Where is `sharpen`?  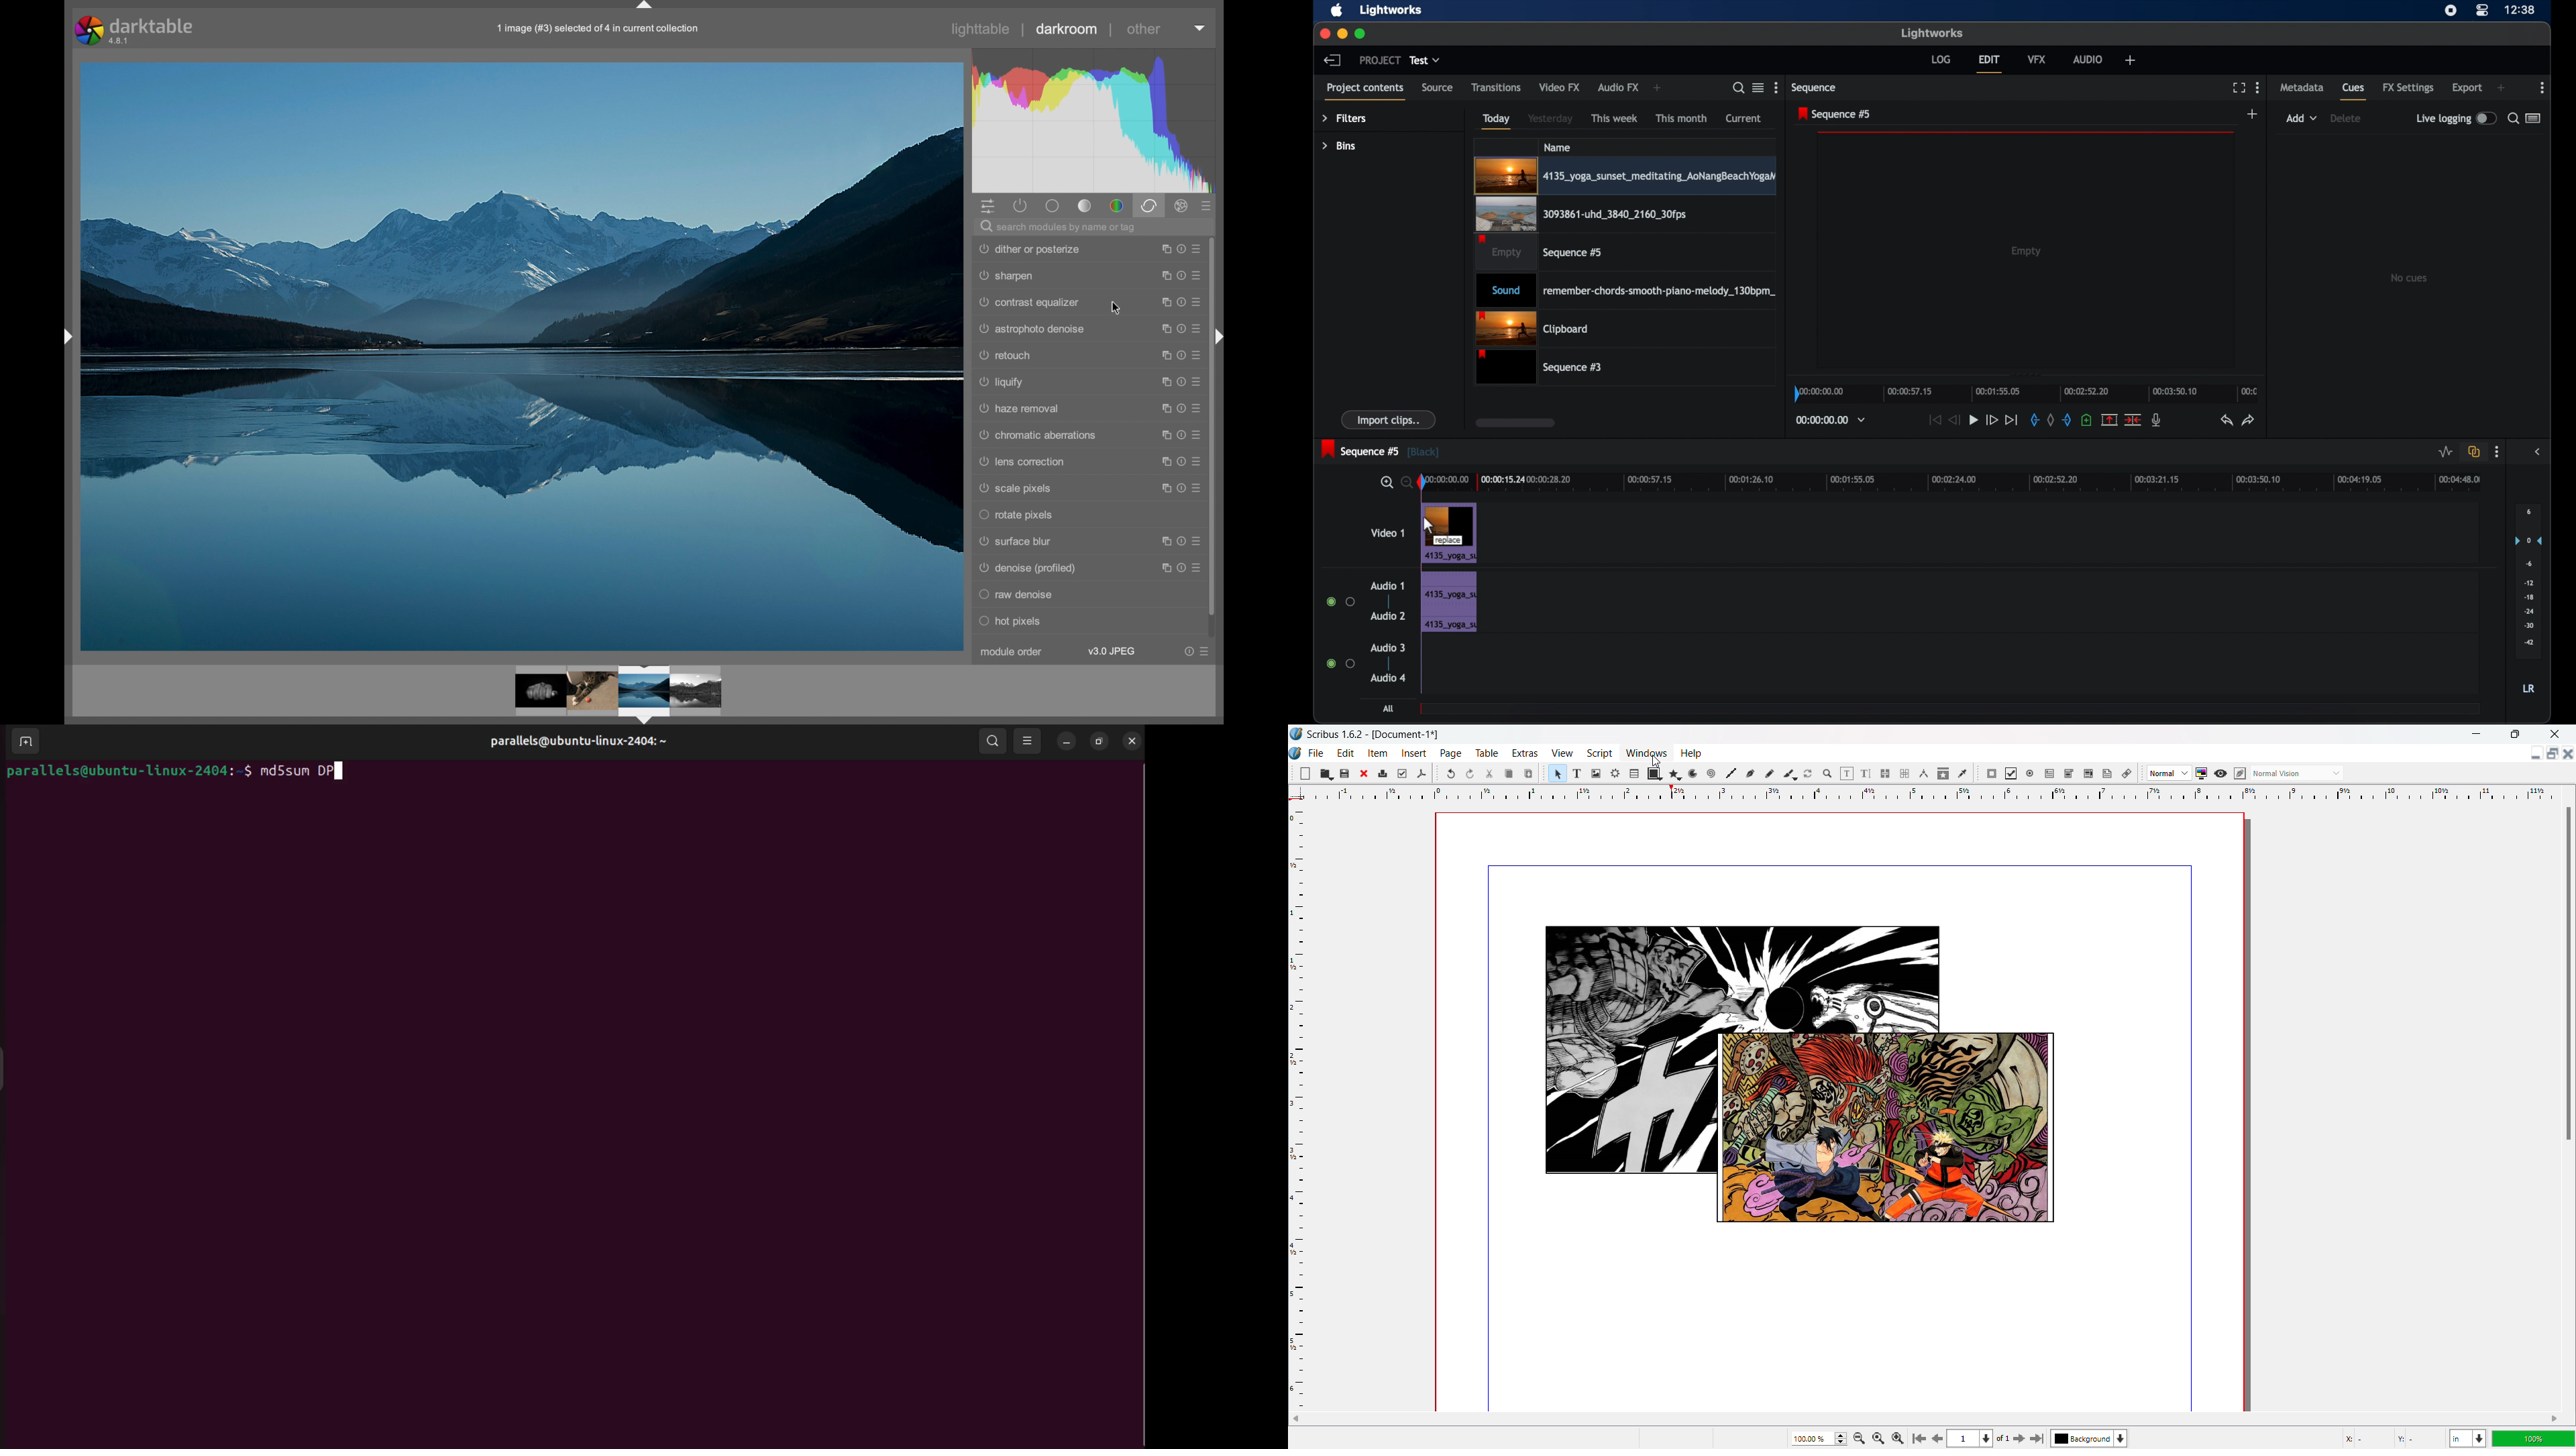 sharpen is located at coordinates (1007, 277).